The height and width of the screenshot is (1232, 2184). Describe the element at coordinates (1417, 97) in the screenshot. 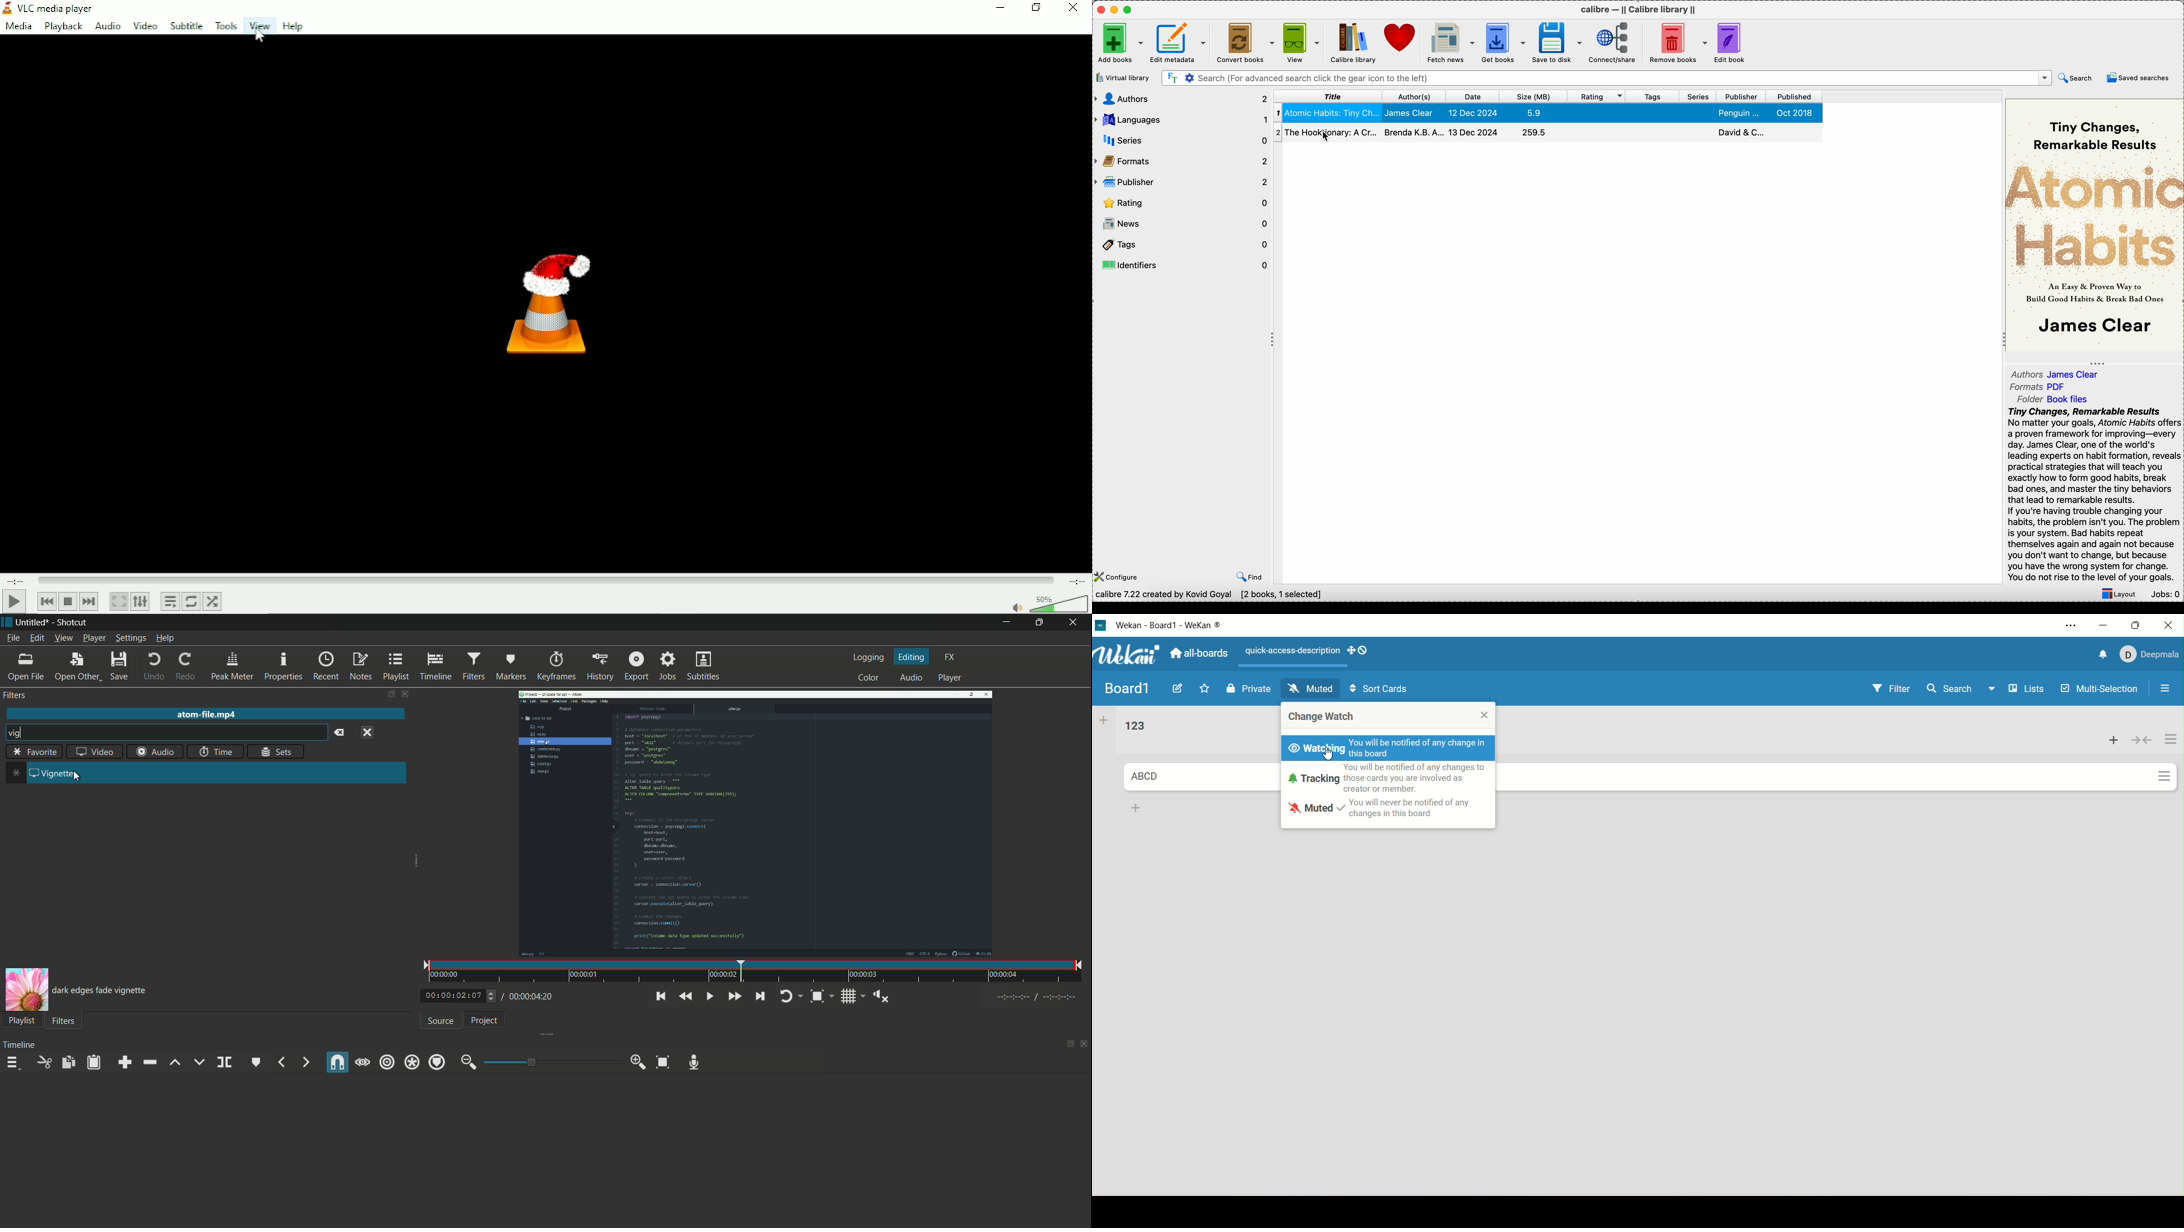

I see `author(s)` at that location.